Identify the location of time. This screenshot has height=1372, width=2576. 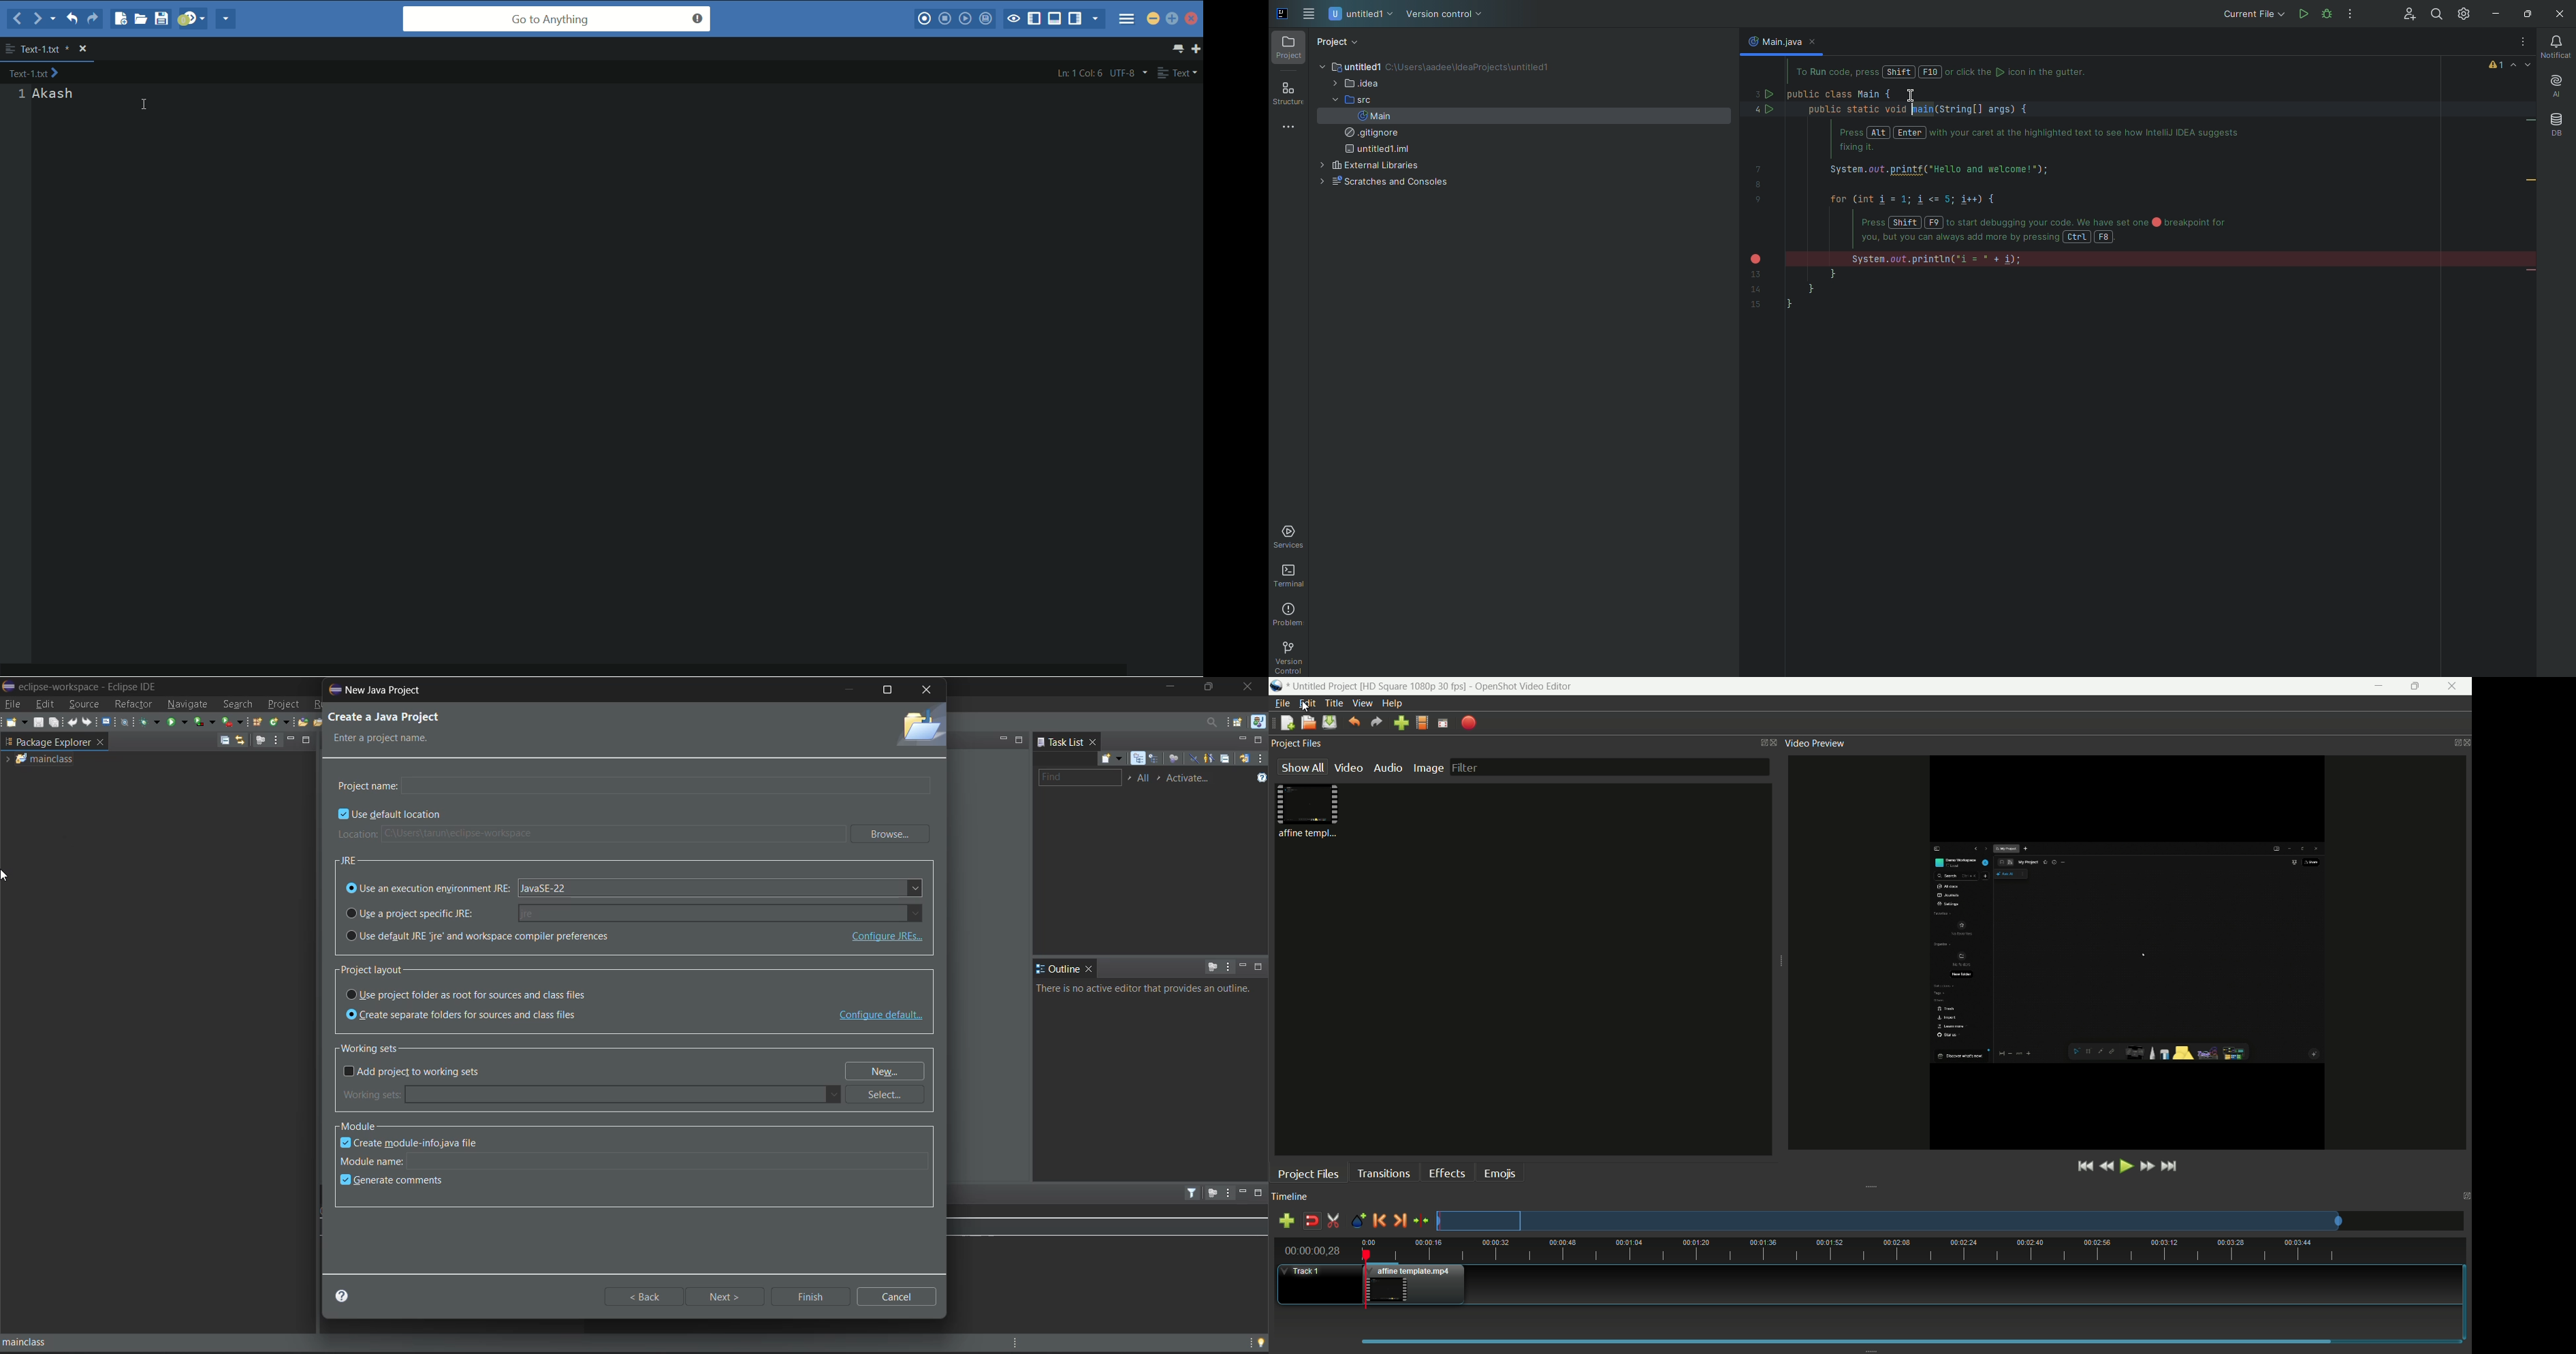
(1913, 1251).